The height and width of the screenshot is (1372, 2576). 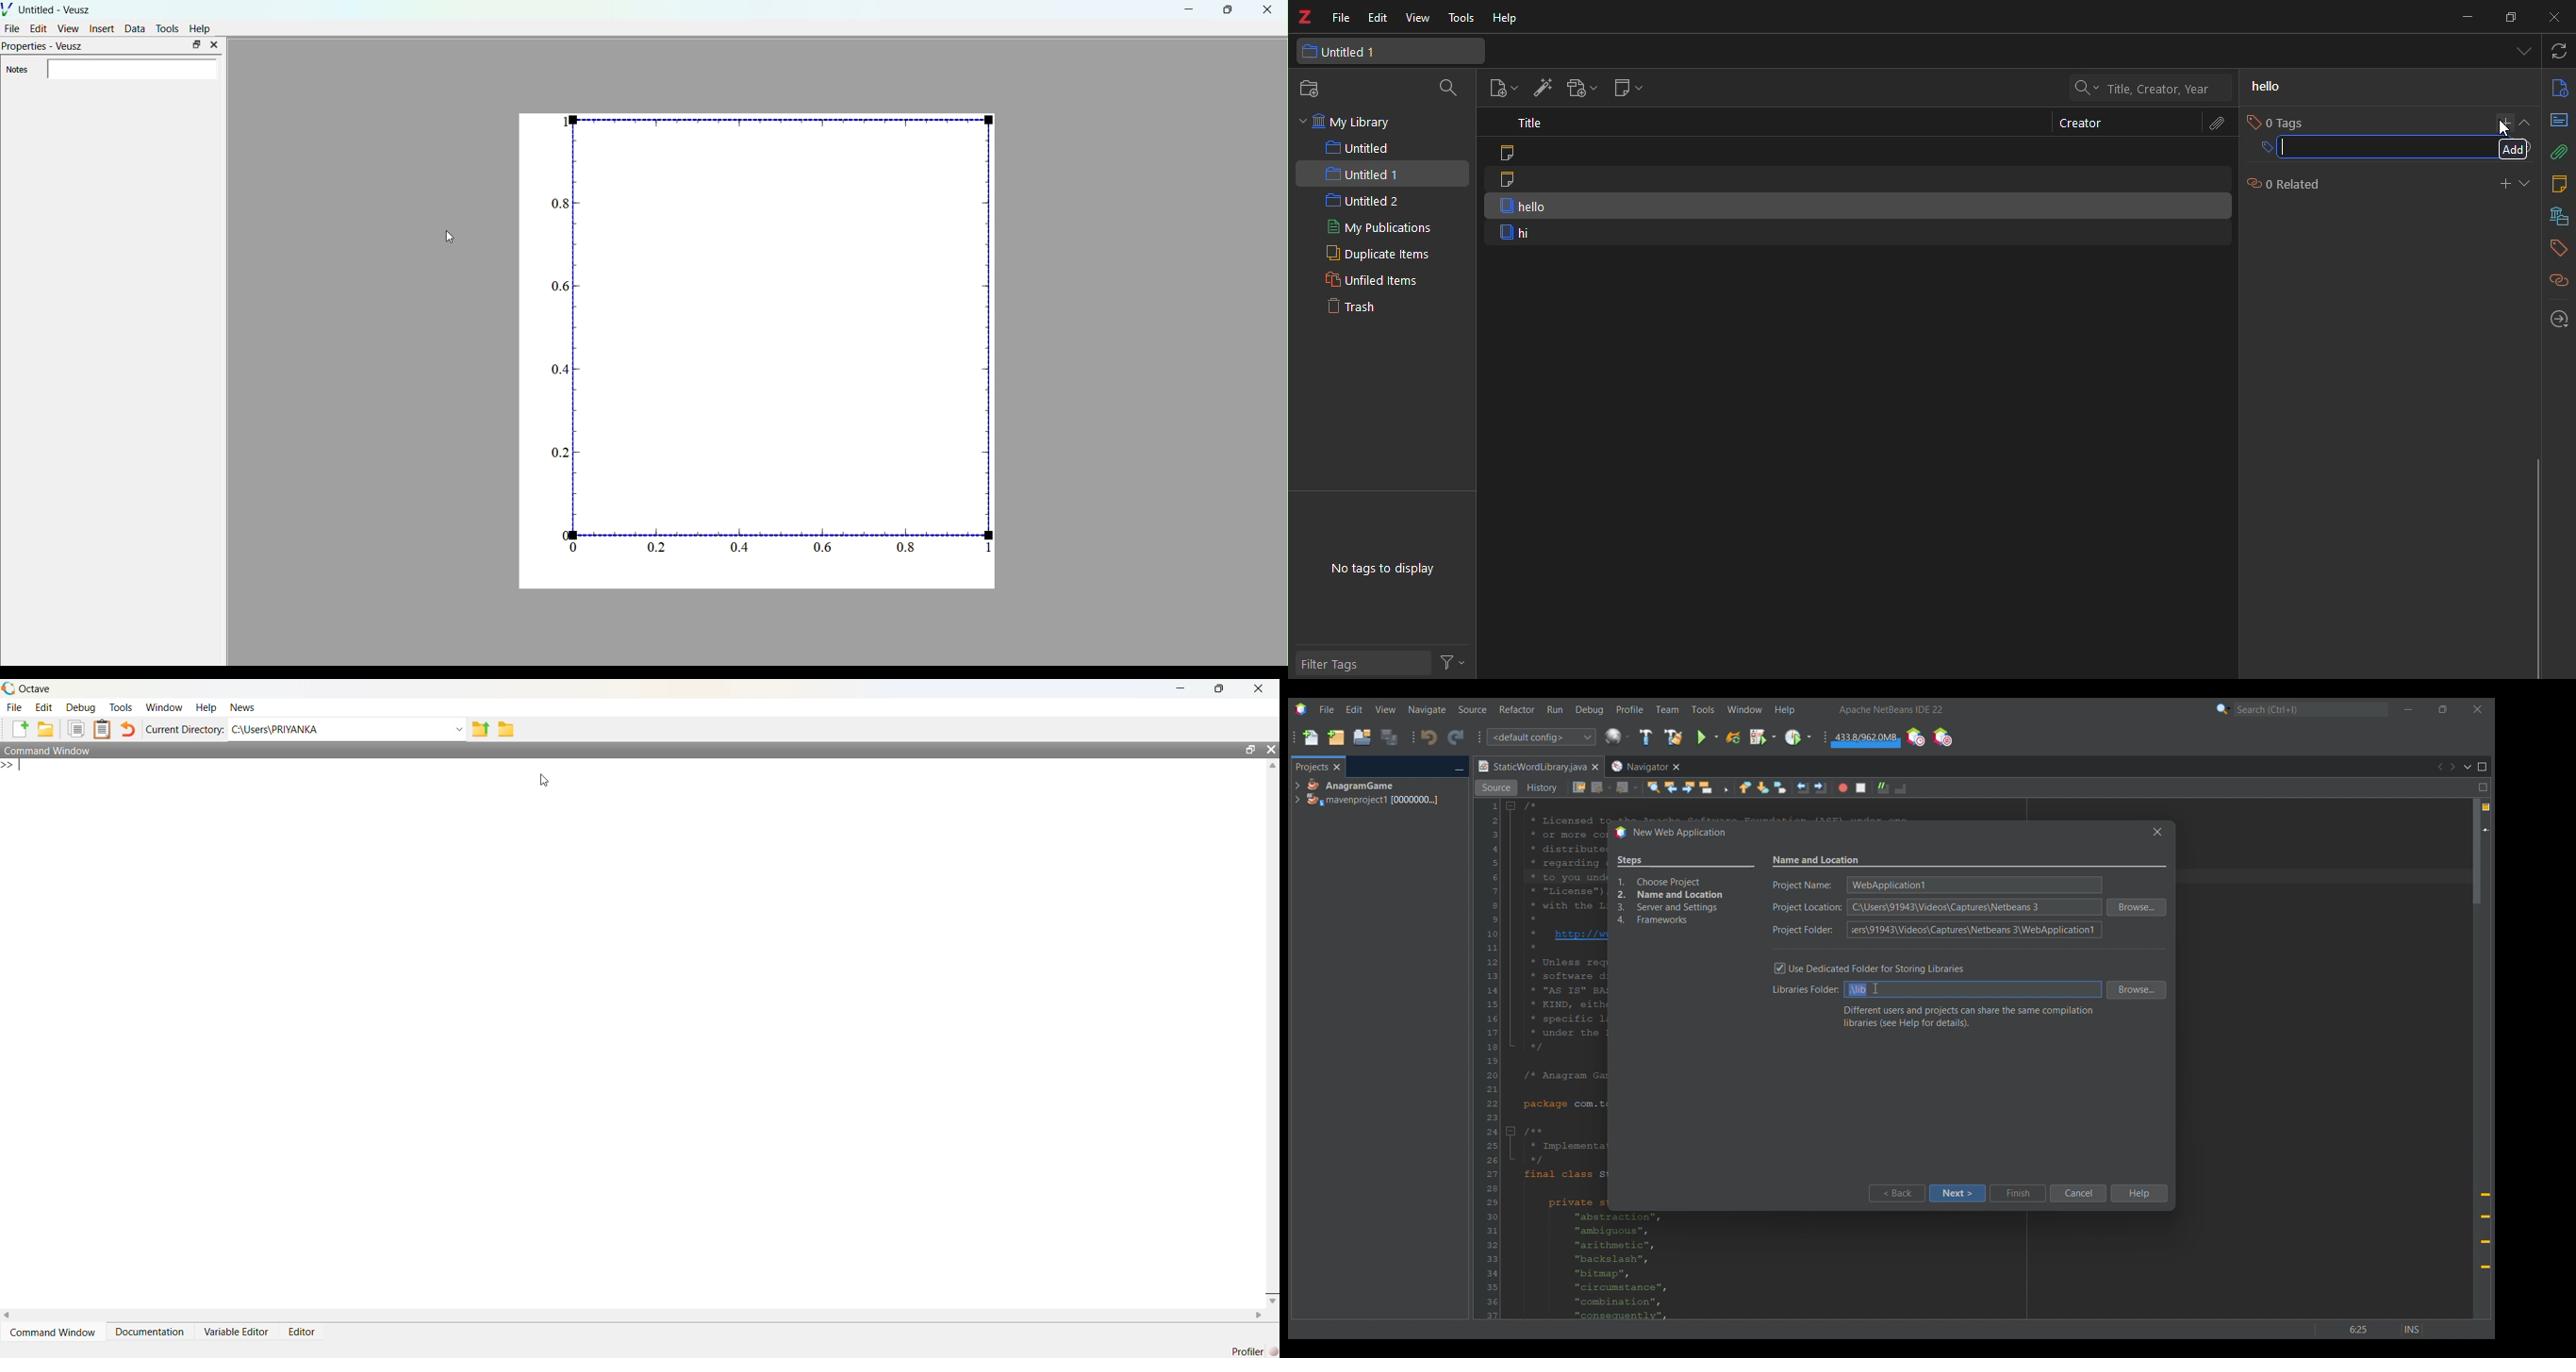 What do you see at coordinates (1515, 154) in the screenshot?
I see `note` at bounding box center [1515, 154].